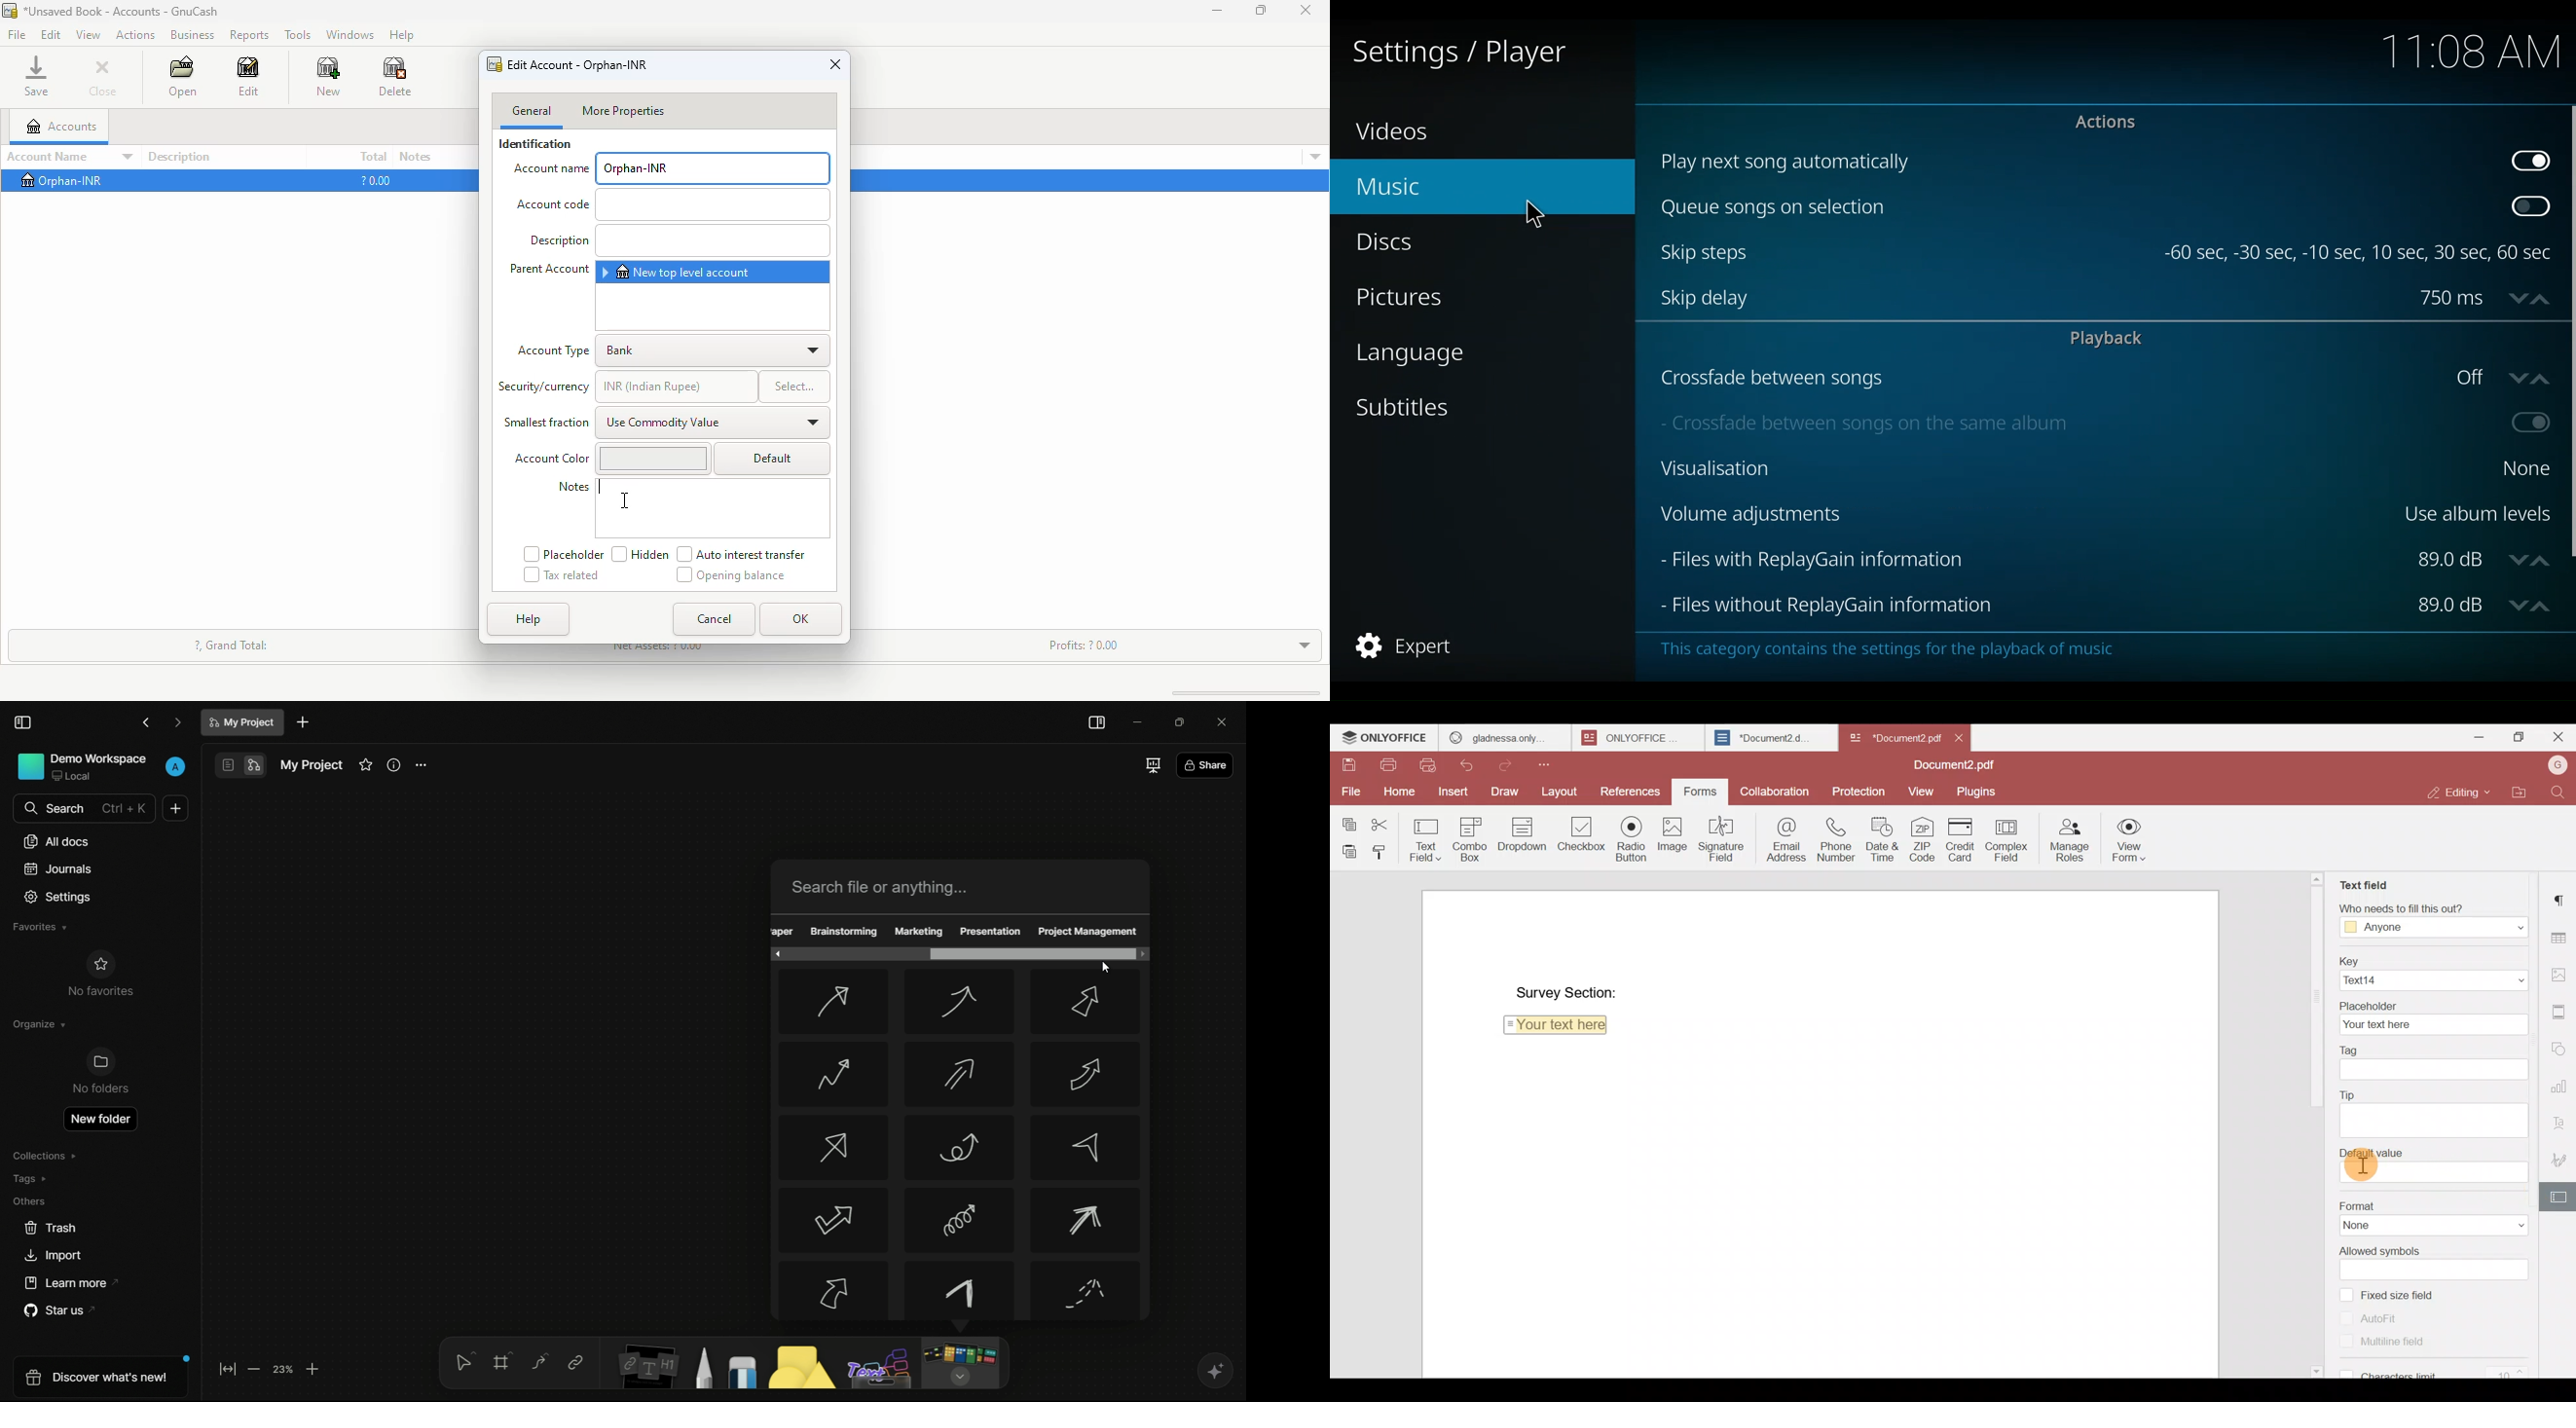  What do you see at coordinates (2312, 990) in the screenshot?
I see `scroll bar` at bounding box center [2312, 990].